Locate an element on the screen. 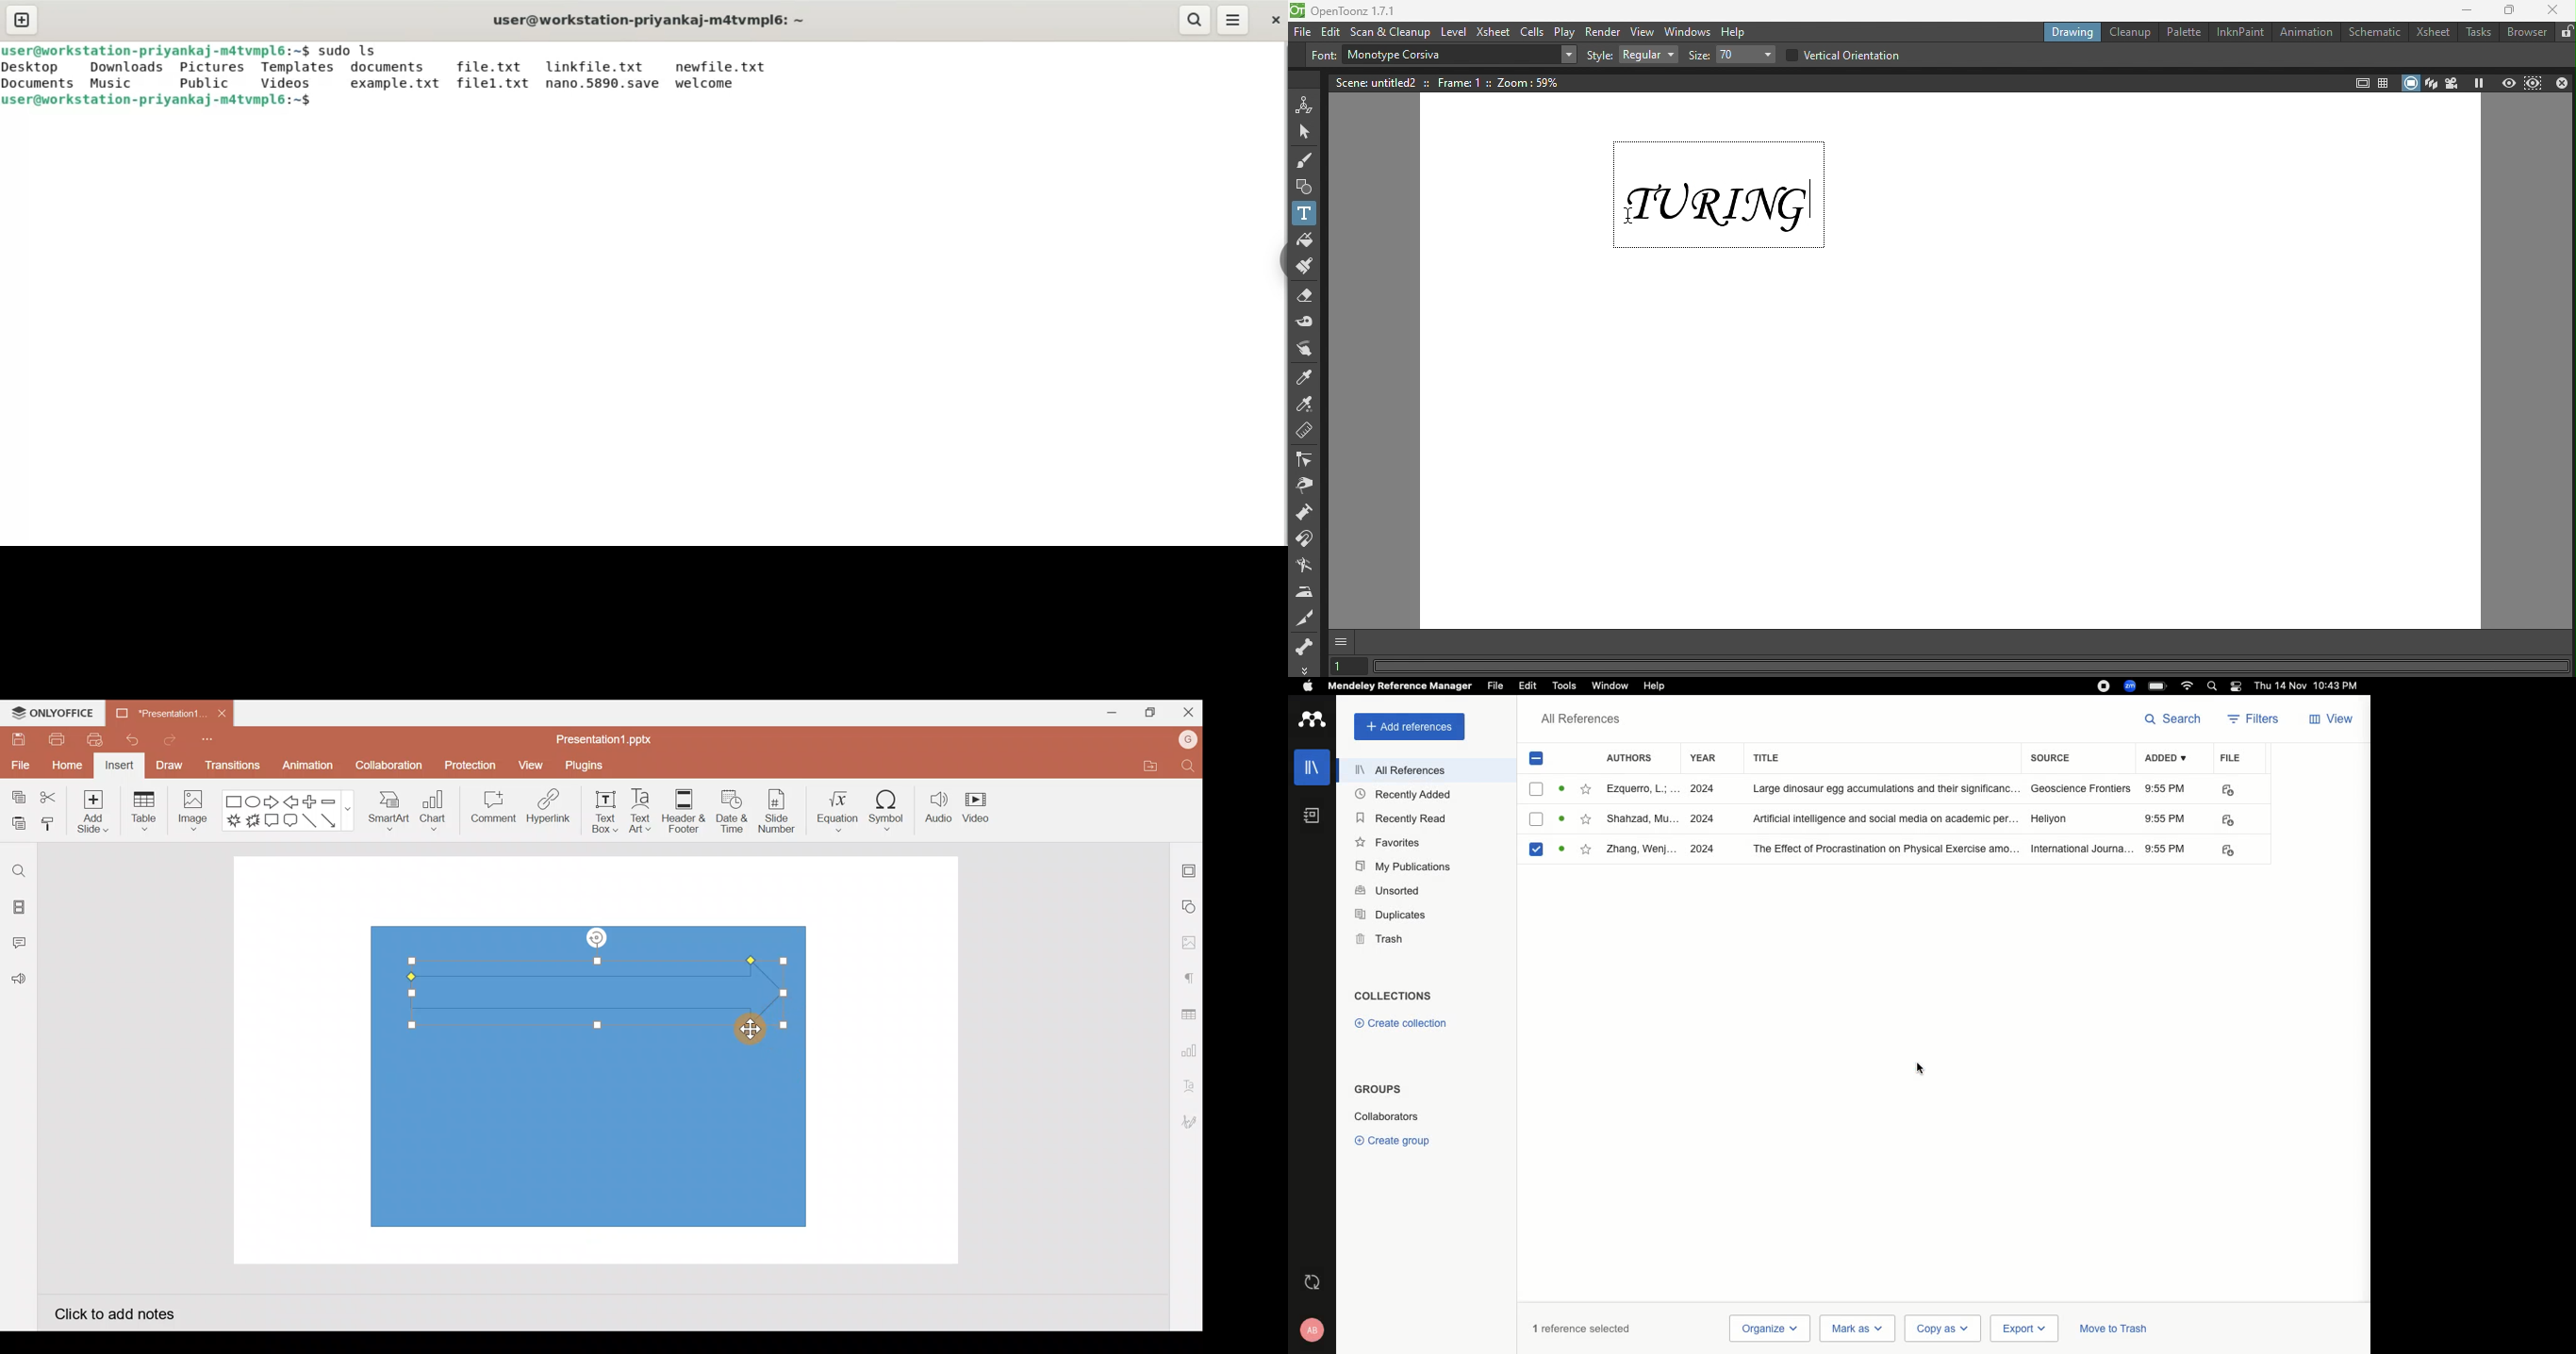  Charge is located at coordinates (2159, 688).